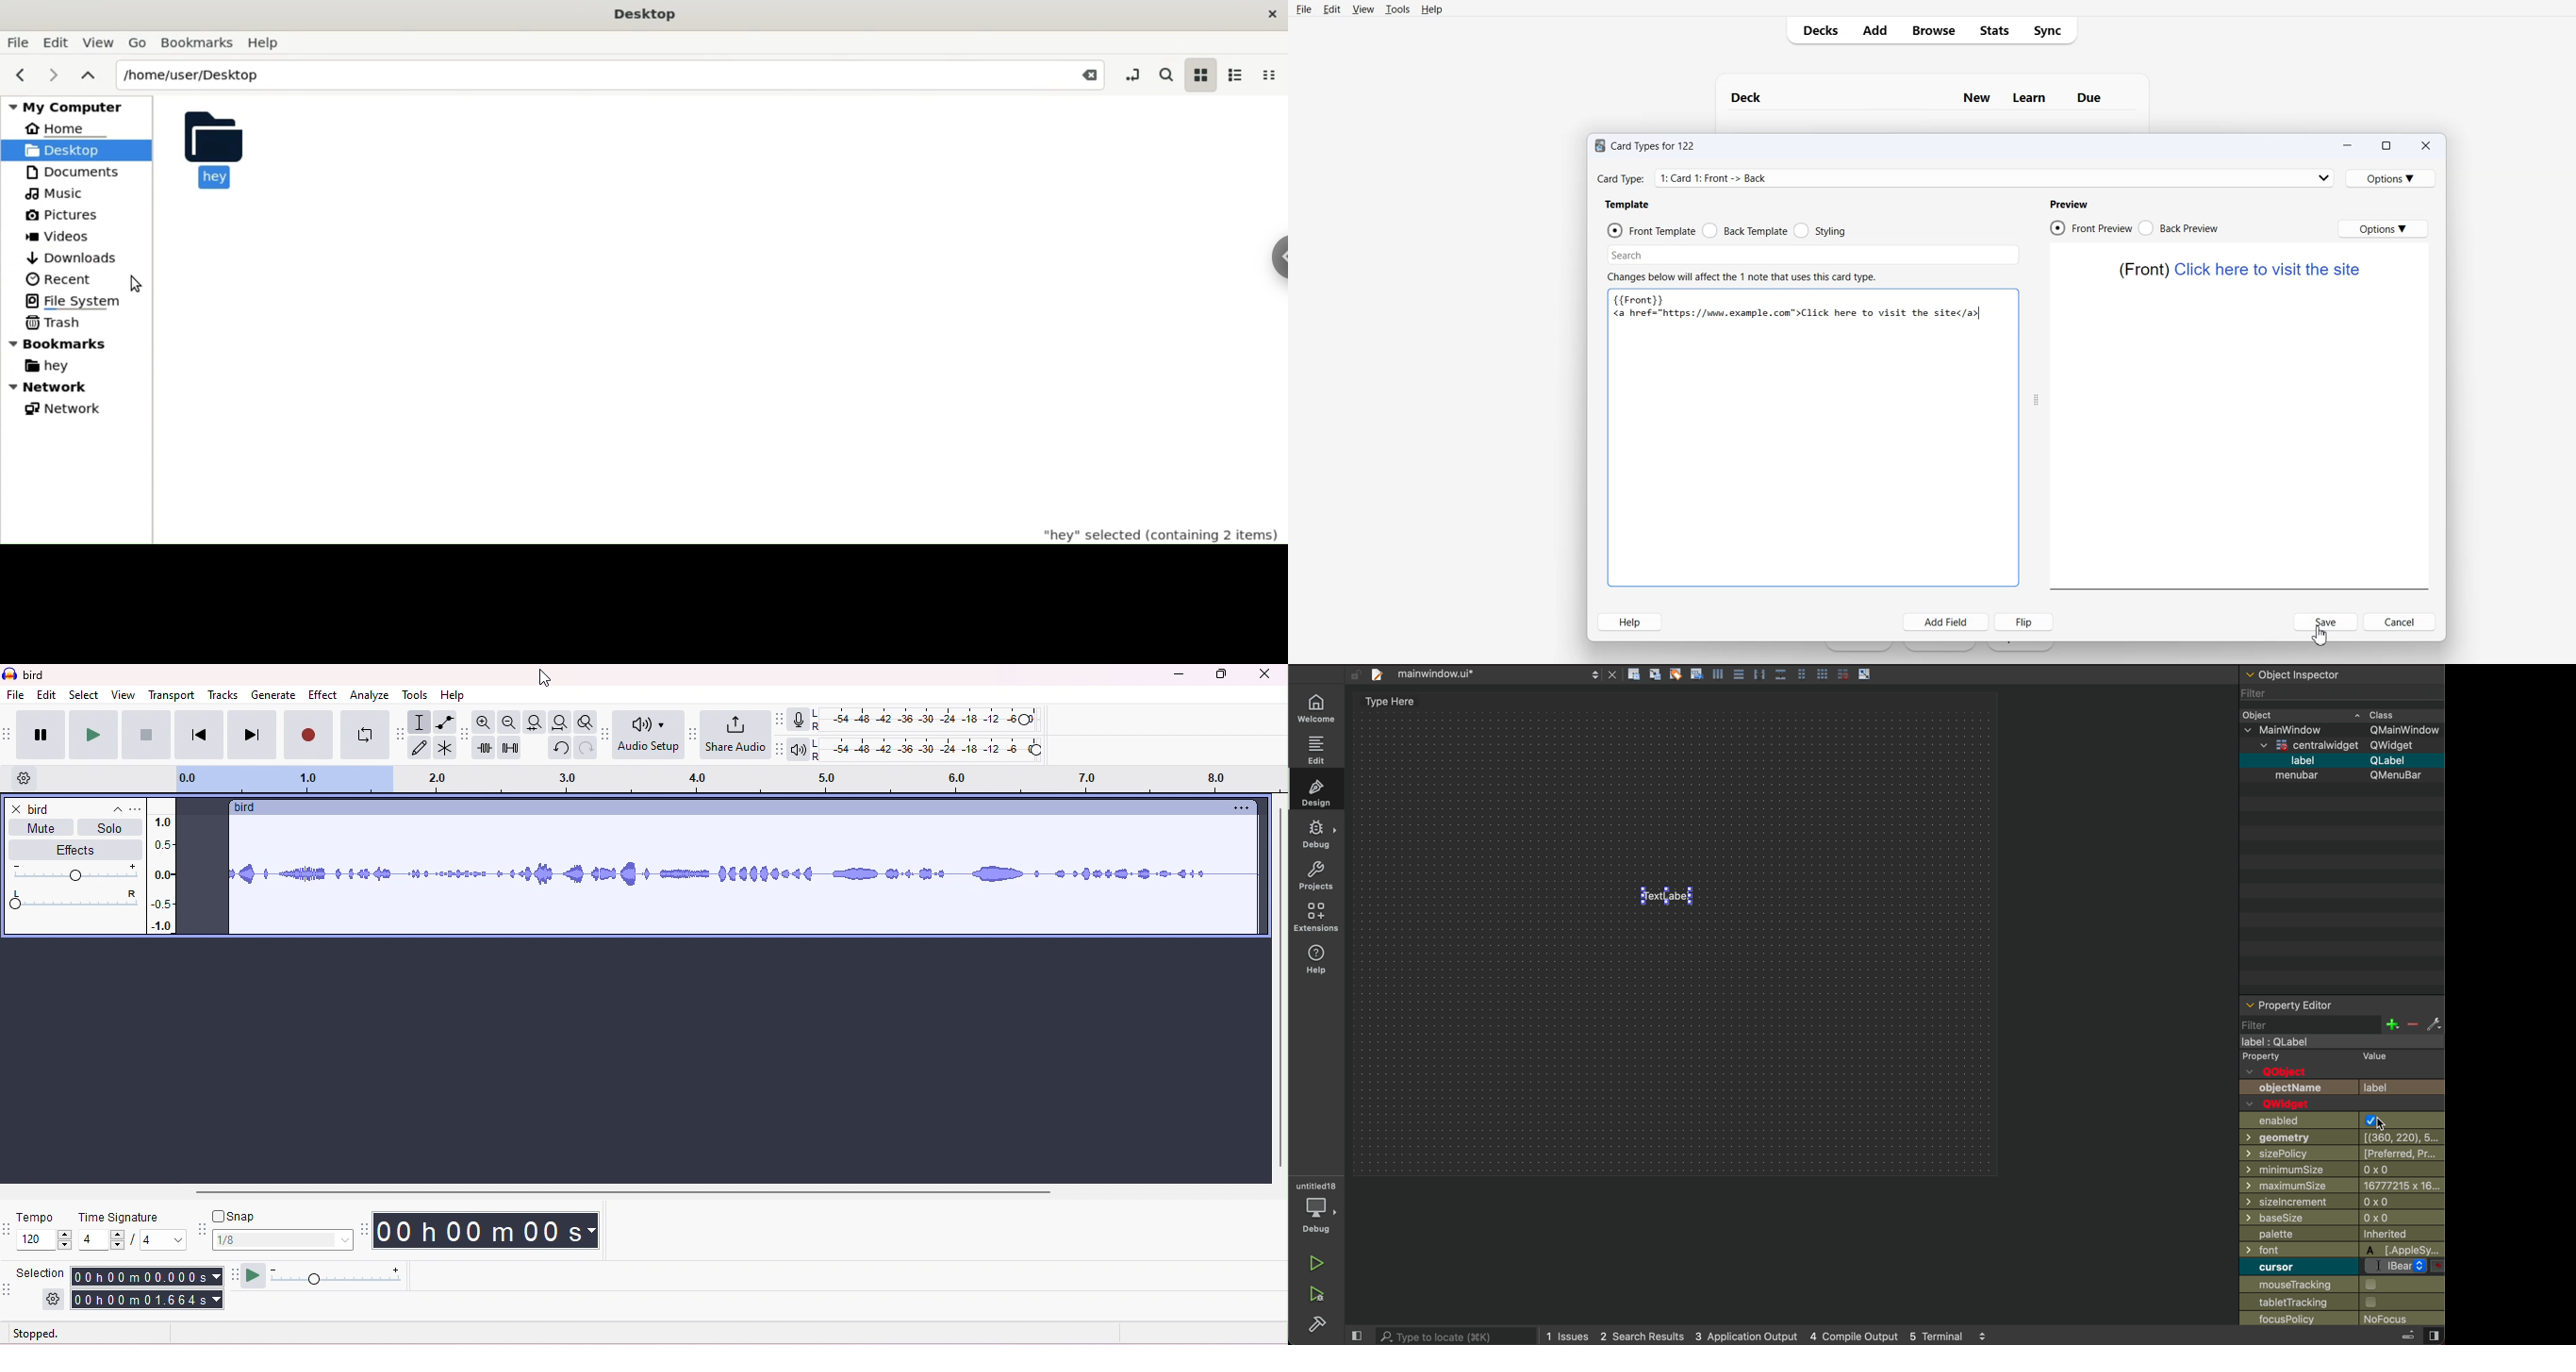 The height and width of the screenshot is (1372, 2576). I want to click on text label, so click(1665, 896).